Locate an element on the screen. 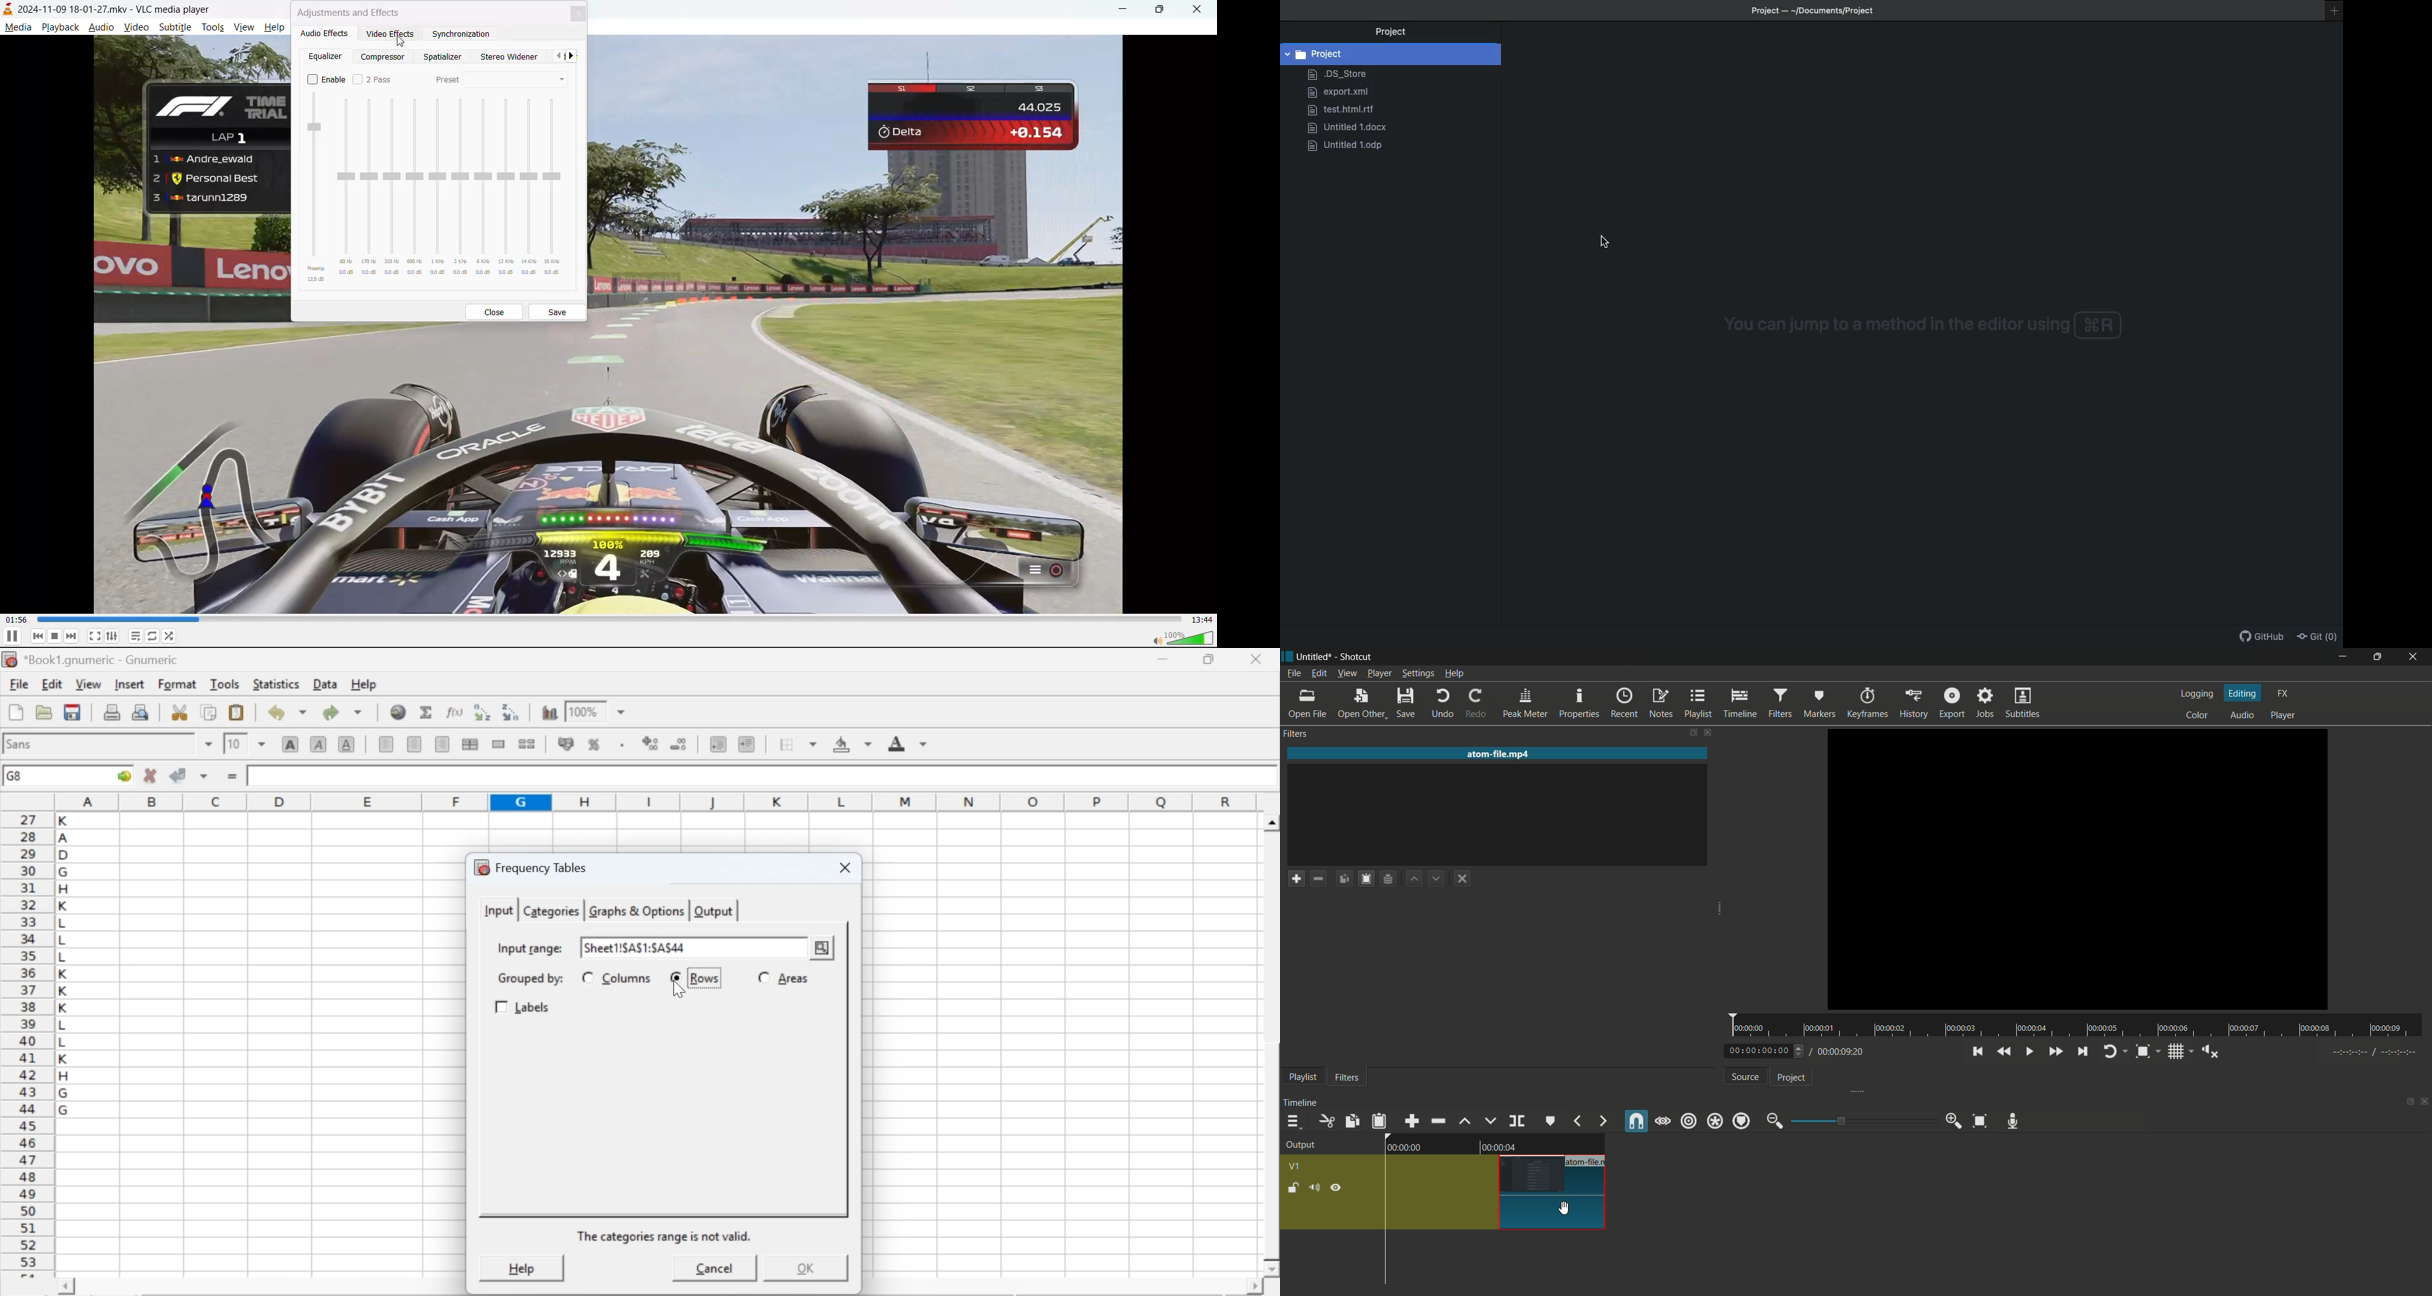 This screenshot has height=1316, width=2436. toggle zoom is located at coordinates (2143, 1052).